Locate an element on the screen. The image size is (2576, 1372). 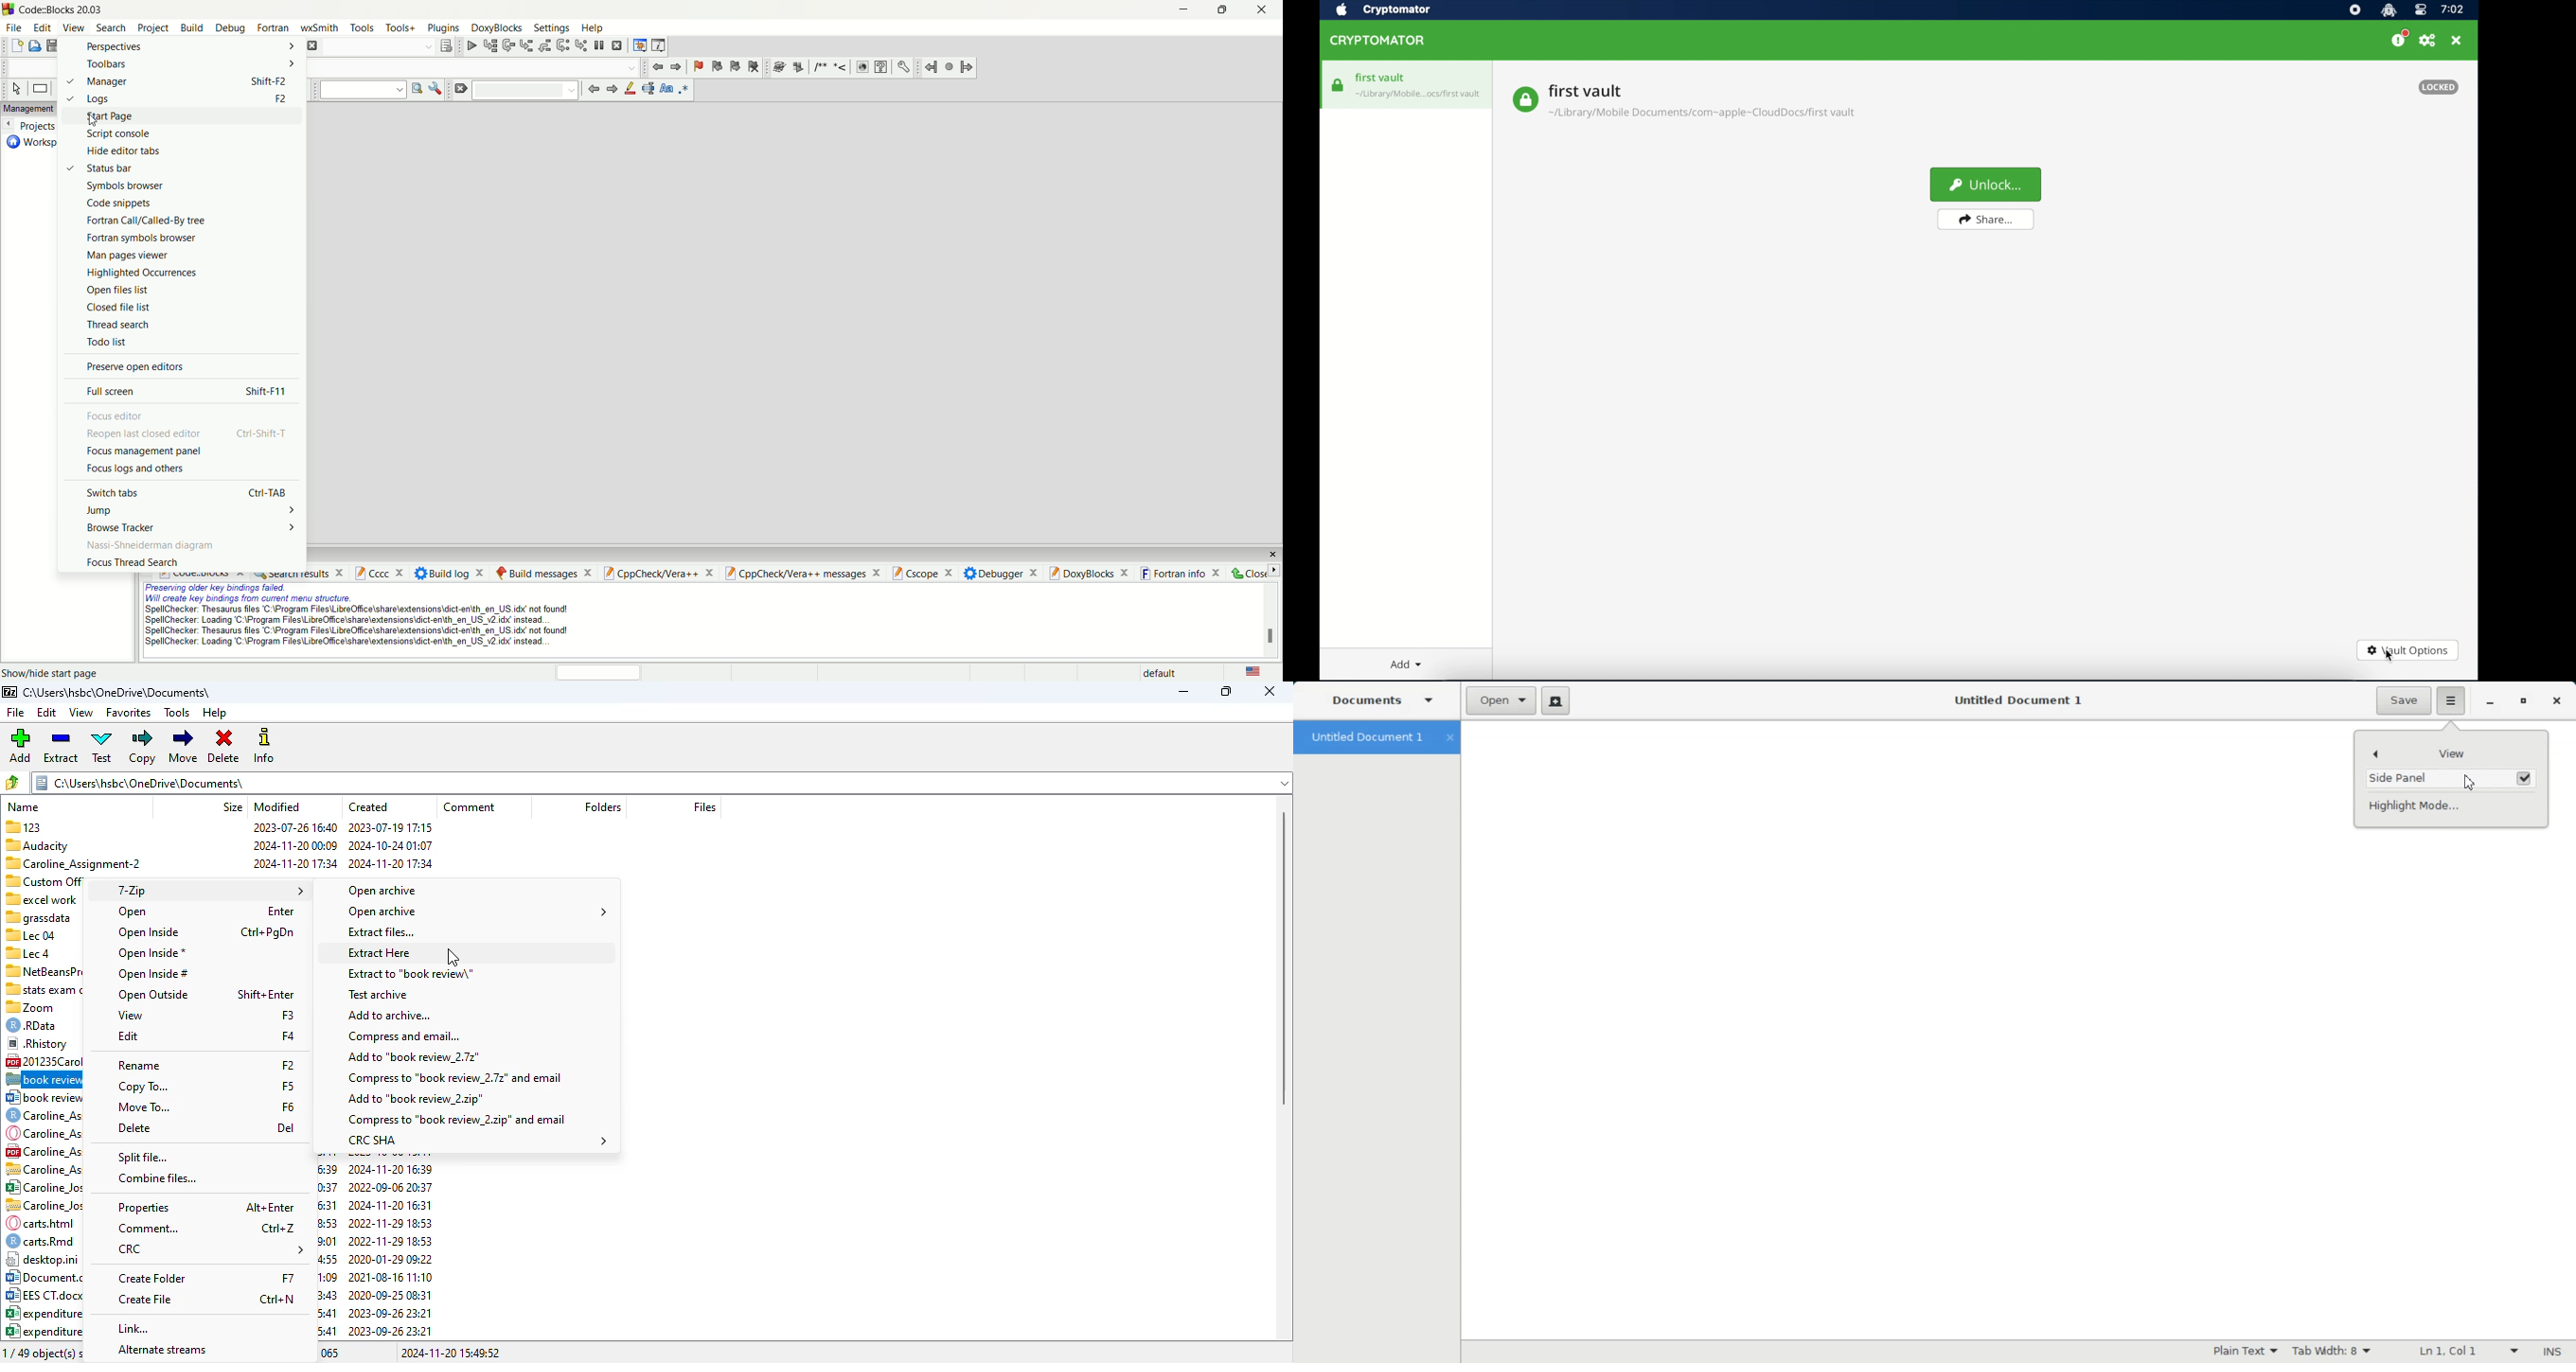
7 NetBeansProjects is located at coordinates (43, 971).